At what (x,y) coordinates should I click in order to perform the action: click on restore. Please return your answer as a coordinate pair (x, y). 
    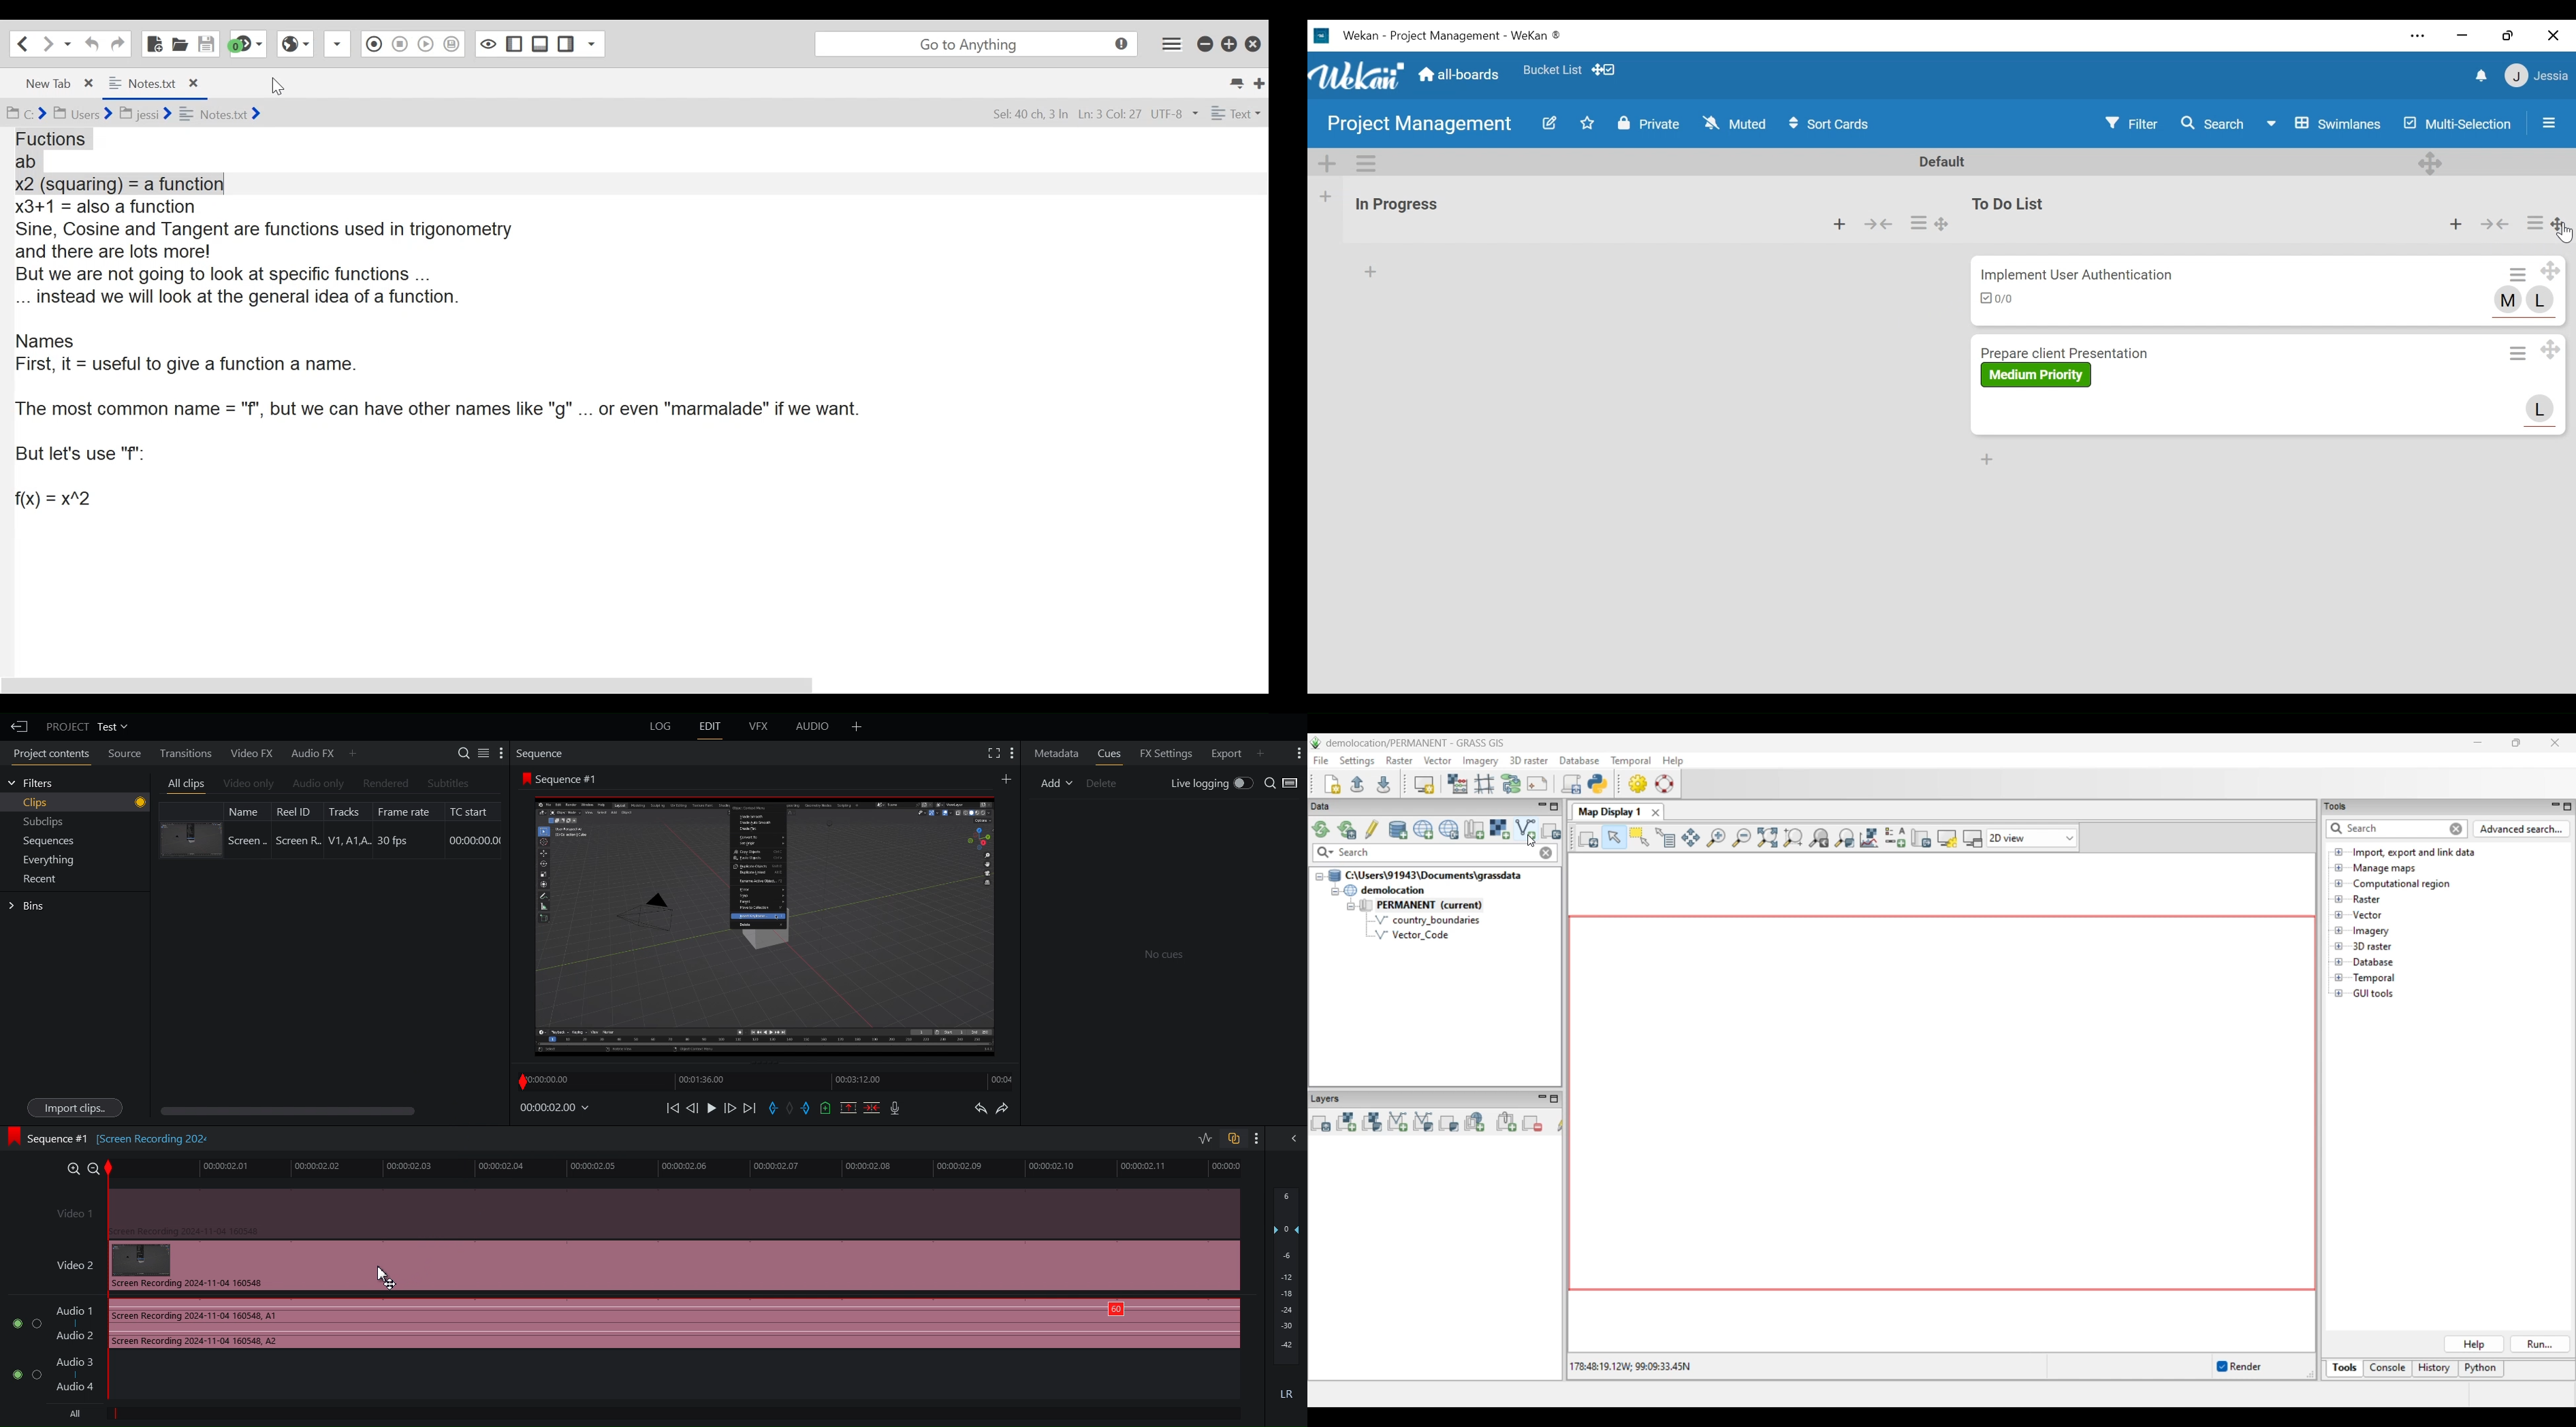
    Looking at the image, I should click on (2507, 36).